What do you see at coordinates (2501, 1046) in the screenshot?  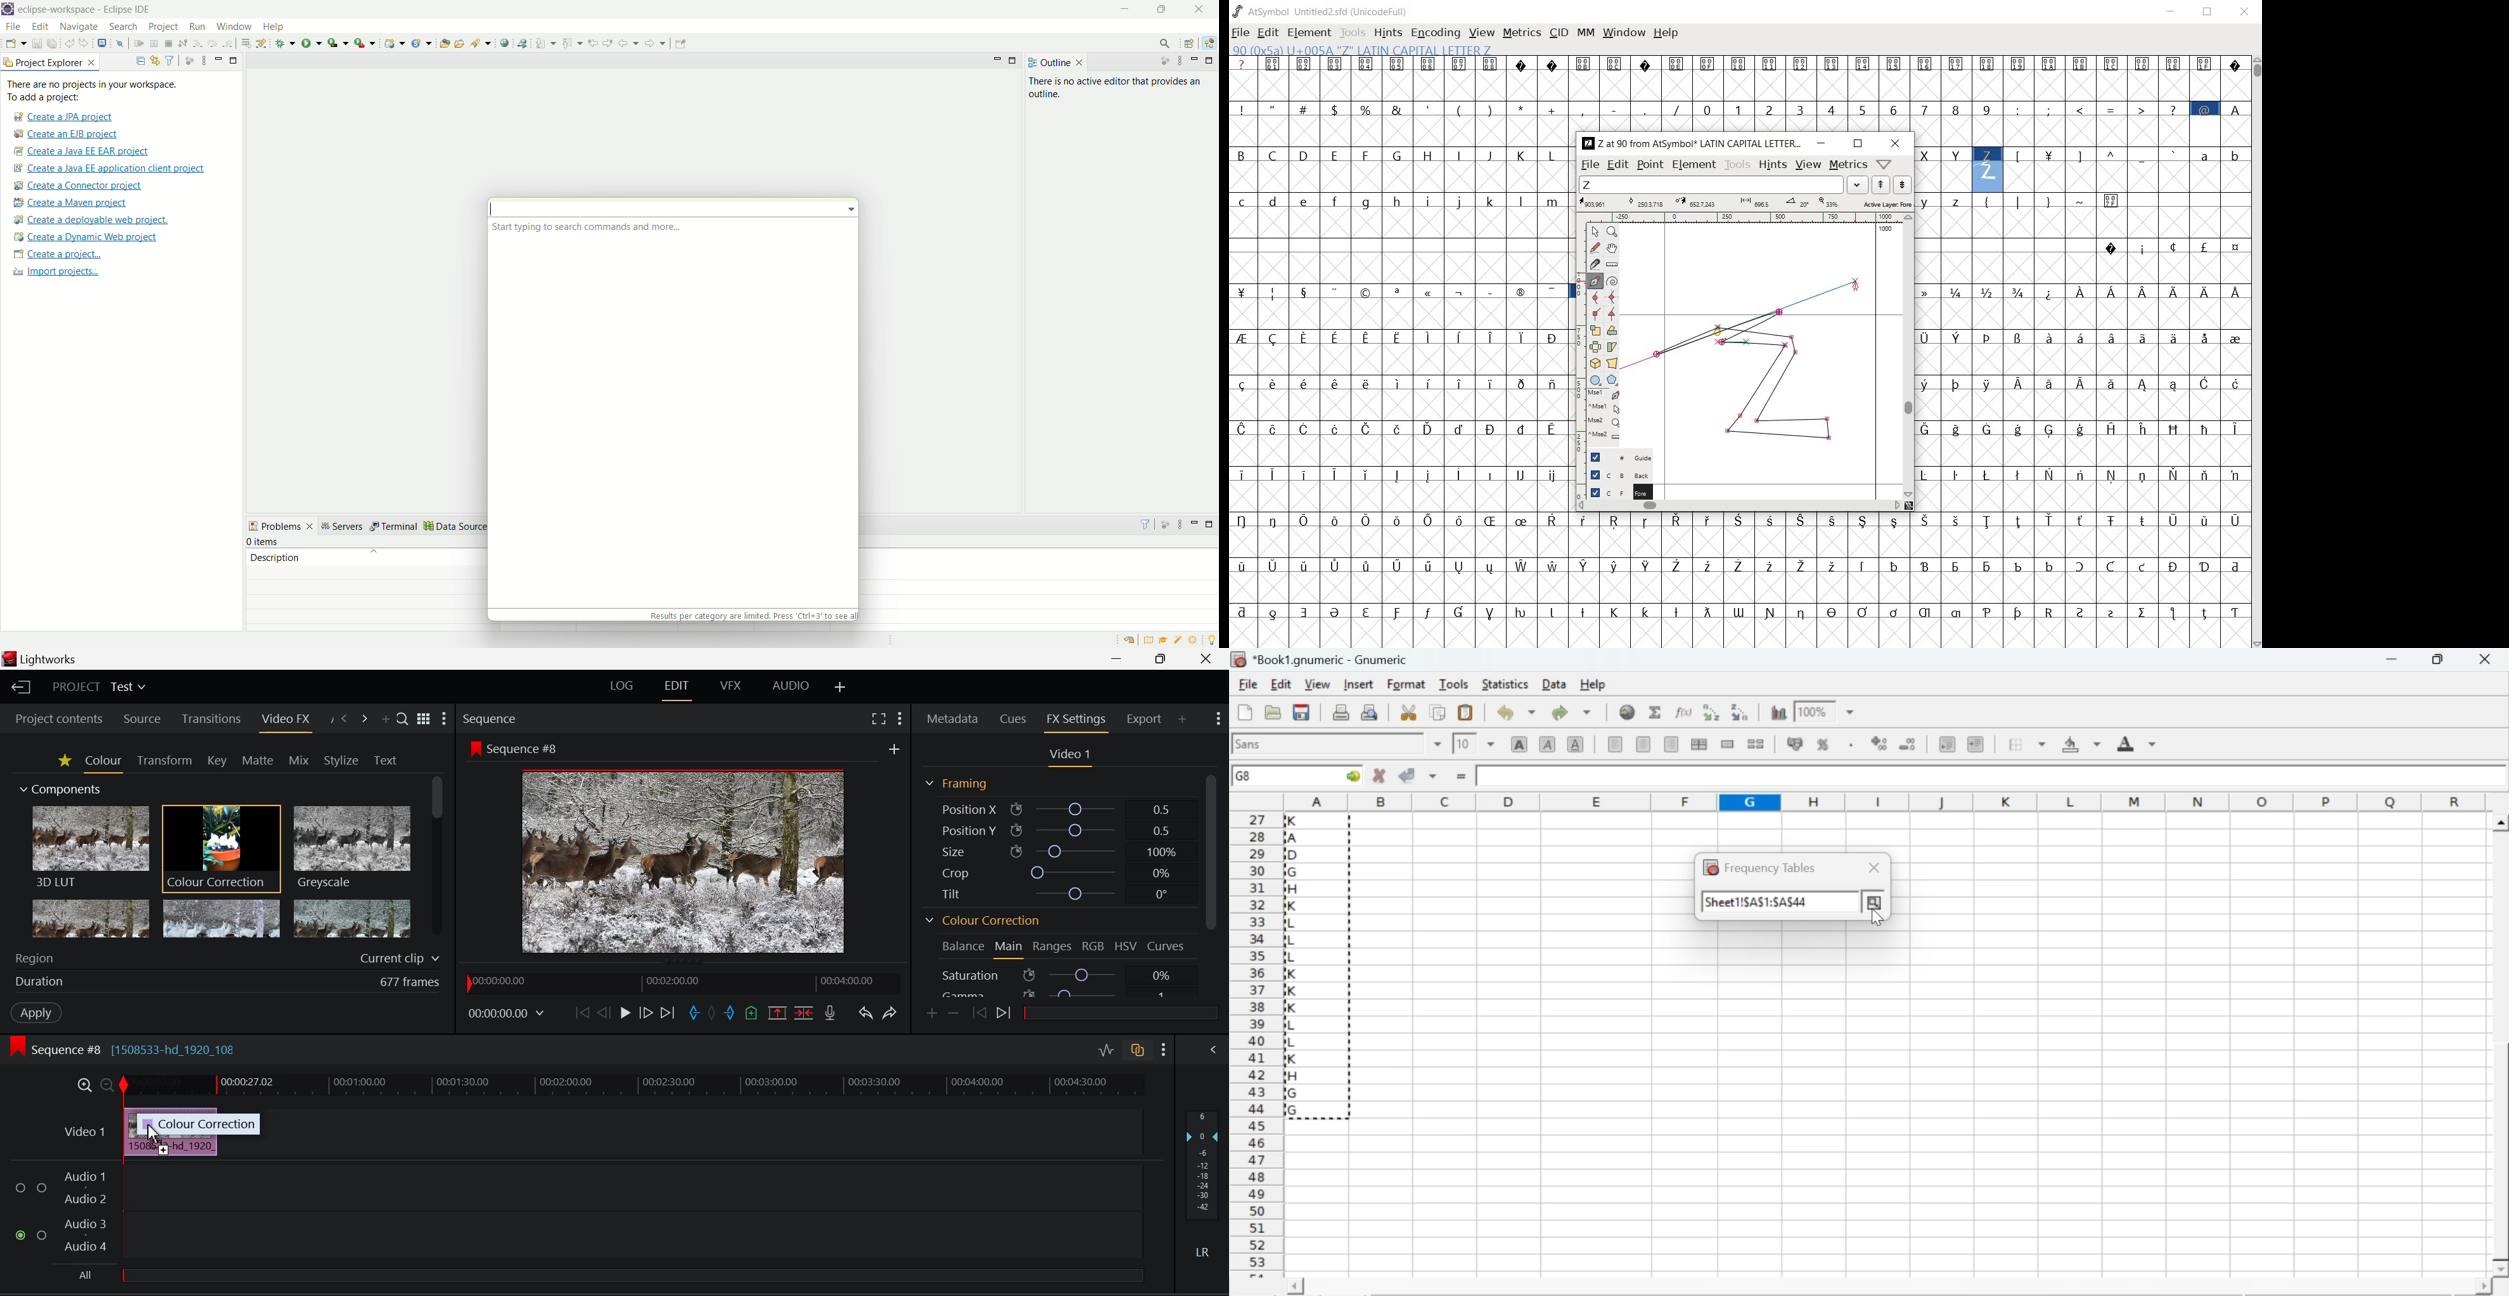 I see `scroll bar` at bounding box center [2501, 1046].